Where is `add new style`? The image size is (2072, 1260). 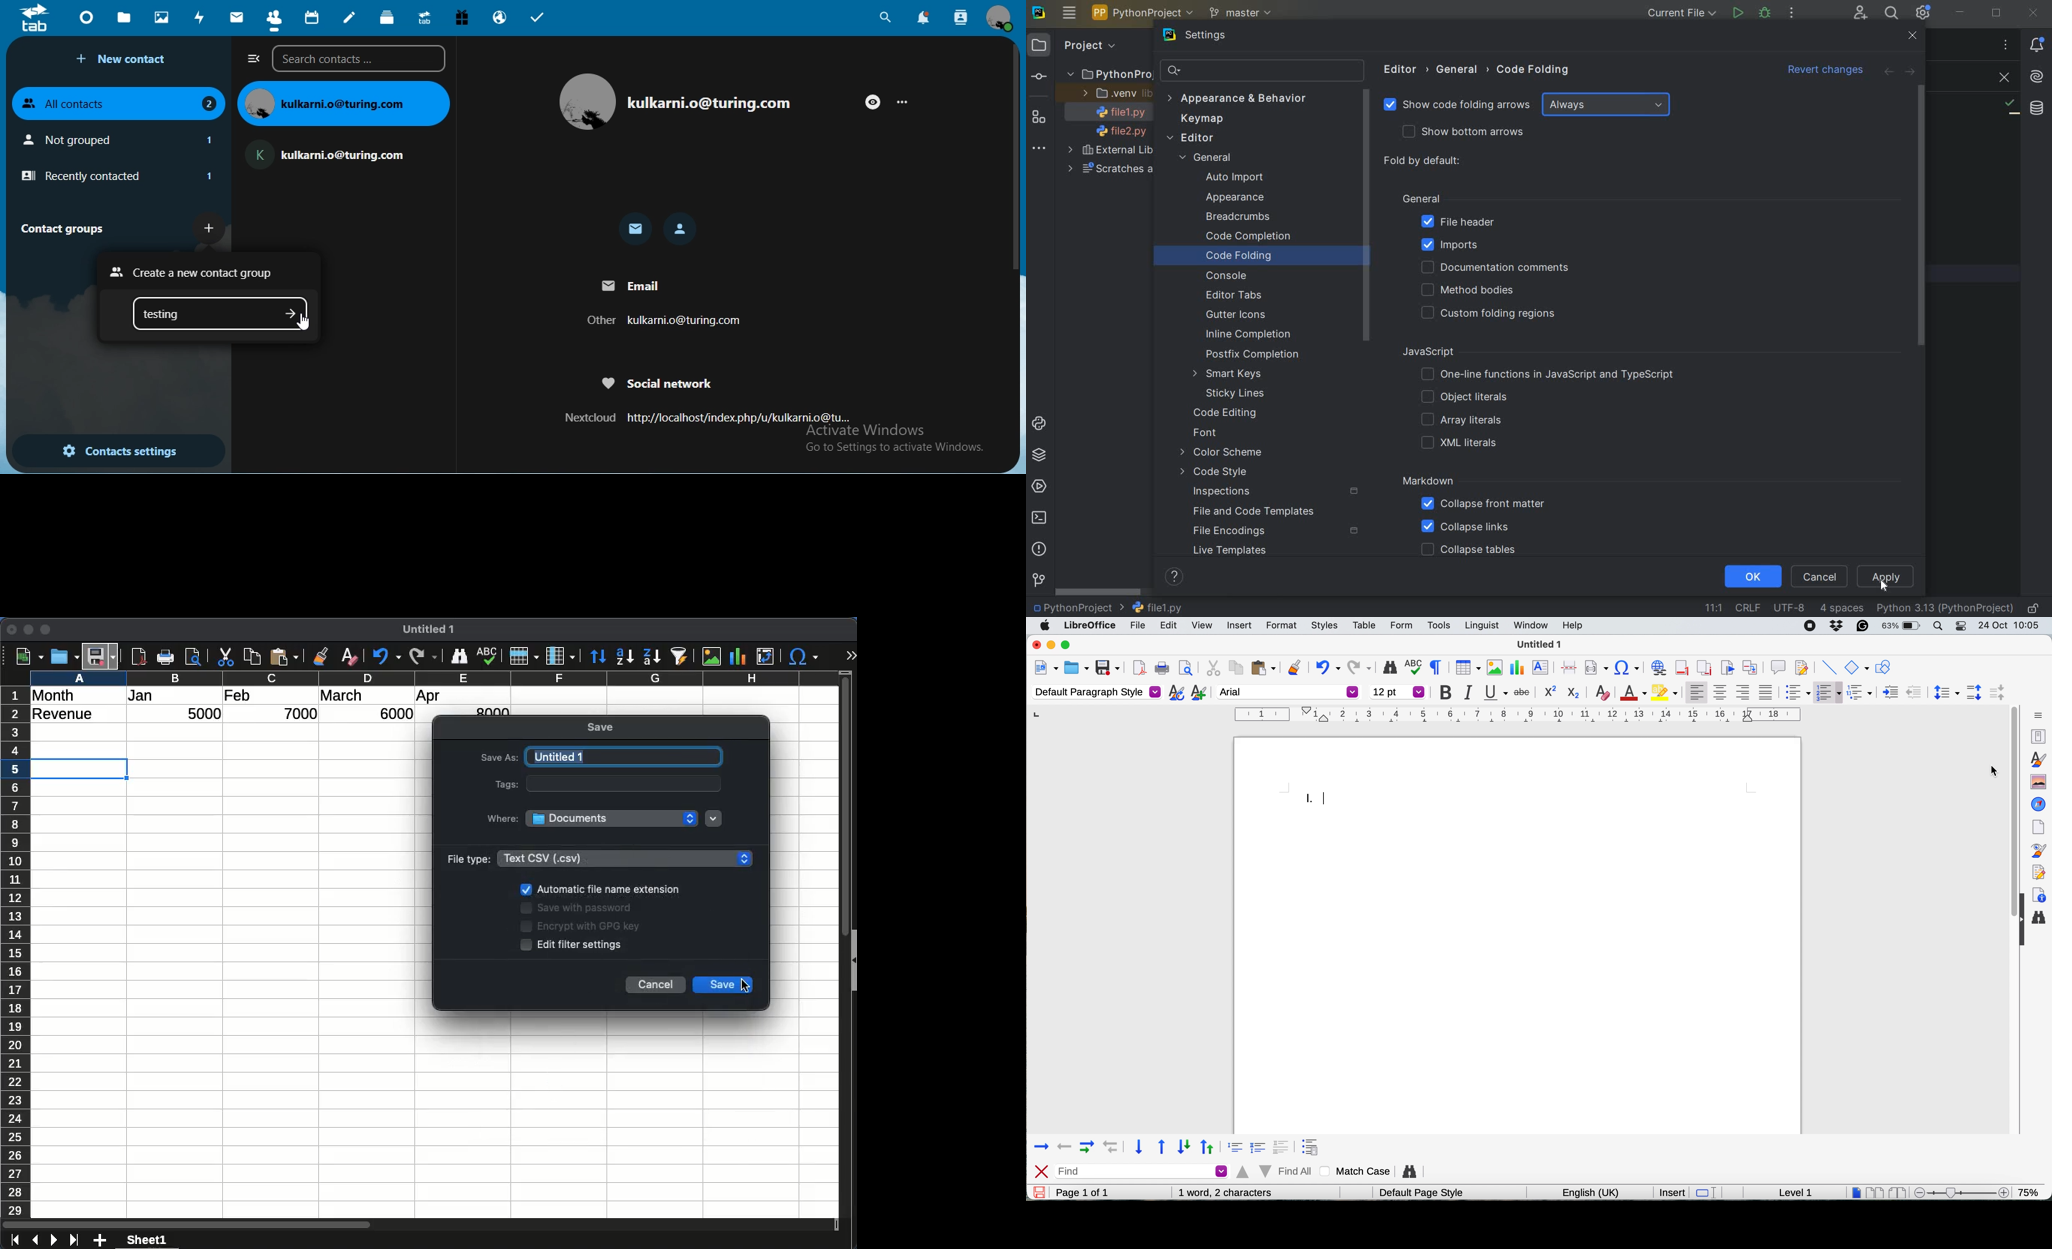
add new style is located at coordinates (1198, 694).